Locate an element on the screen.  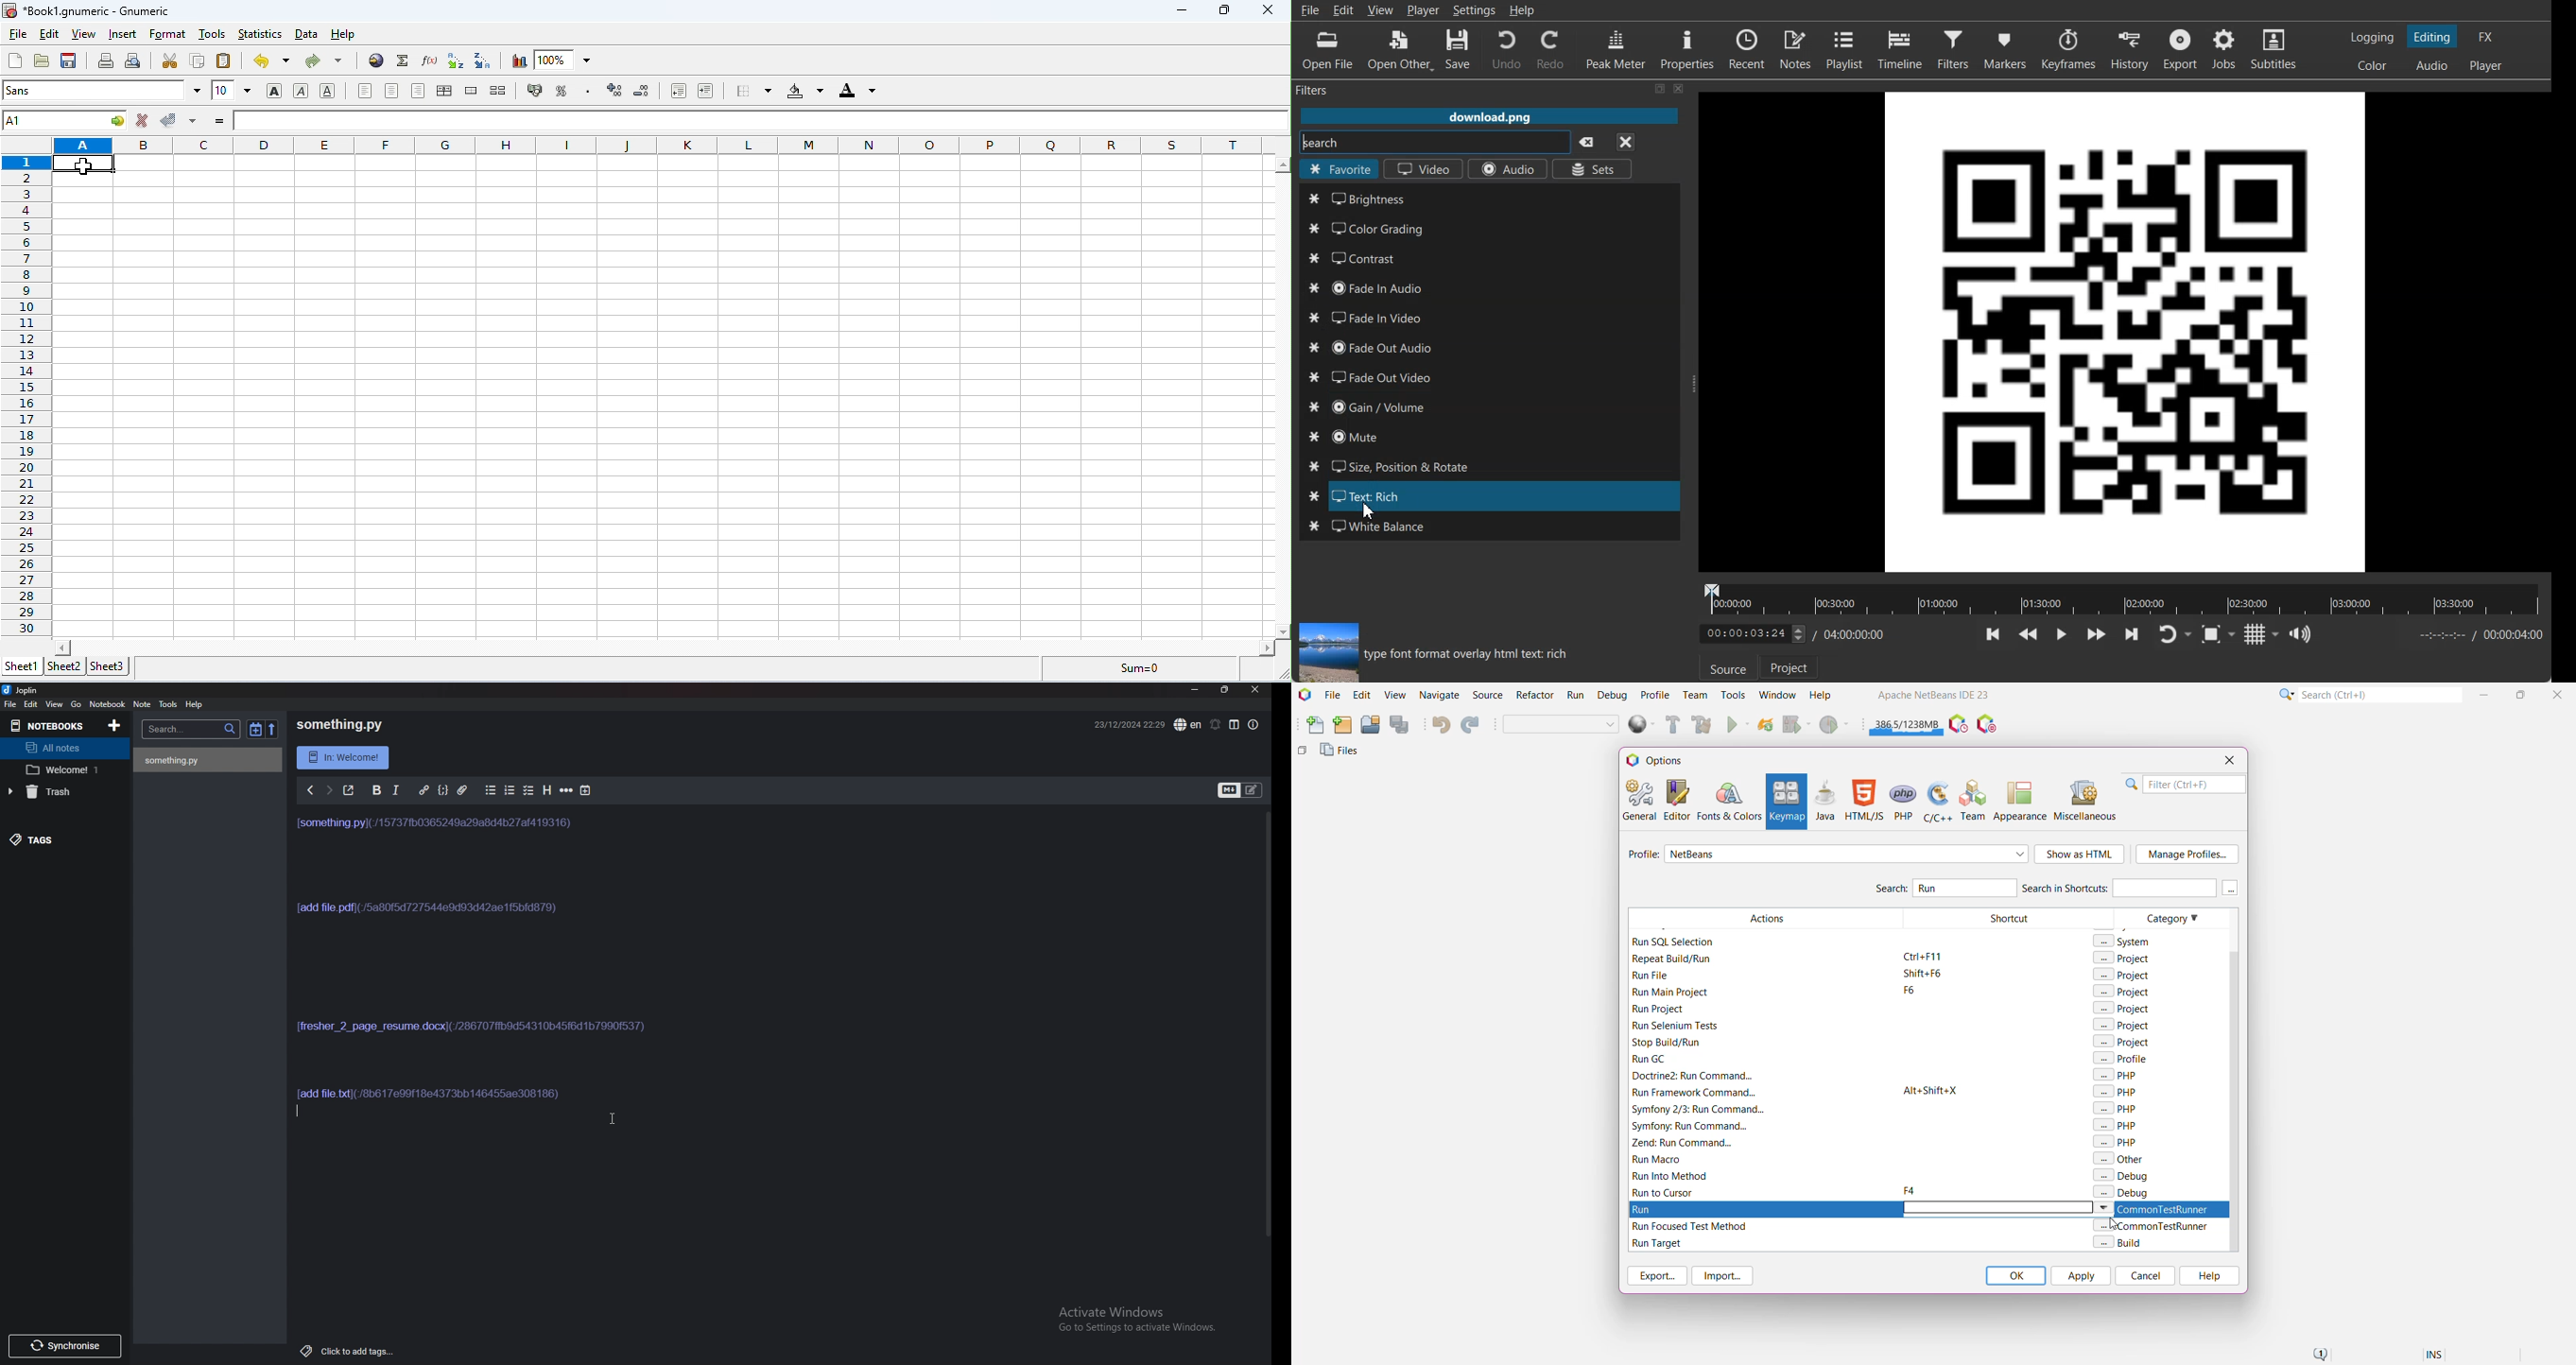
view is located at coordinates (84, 35).